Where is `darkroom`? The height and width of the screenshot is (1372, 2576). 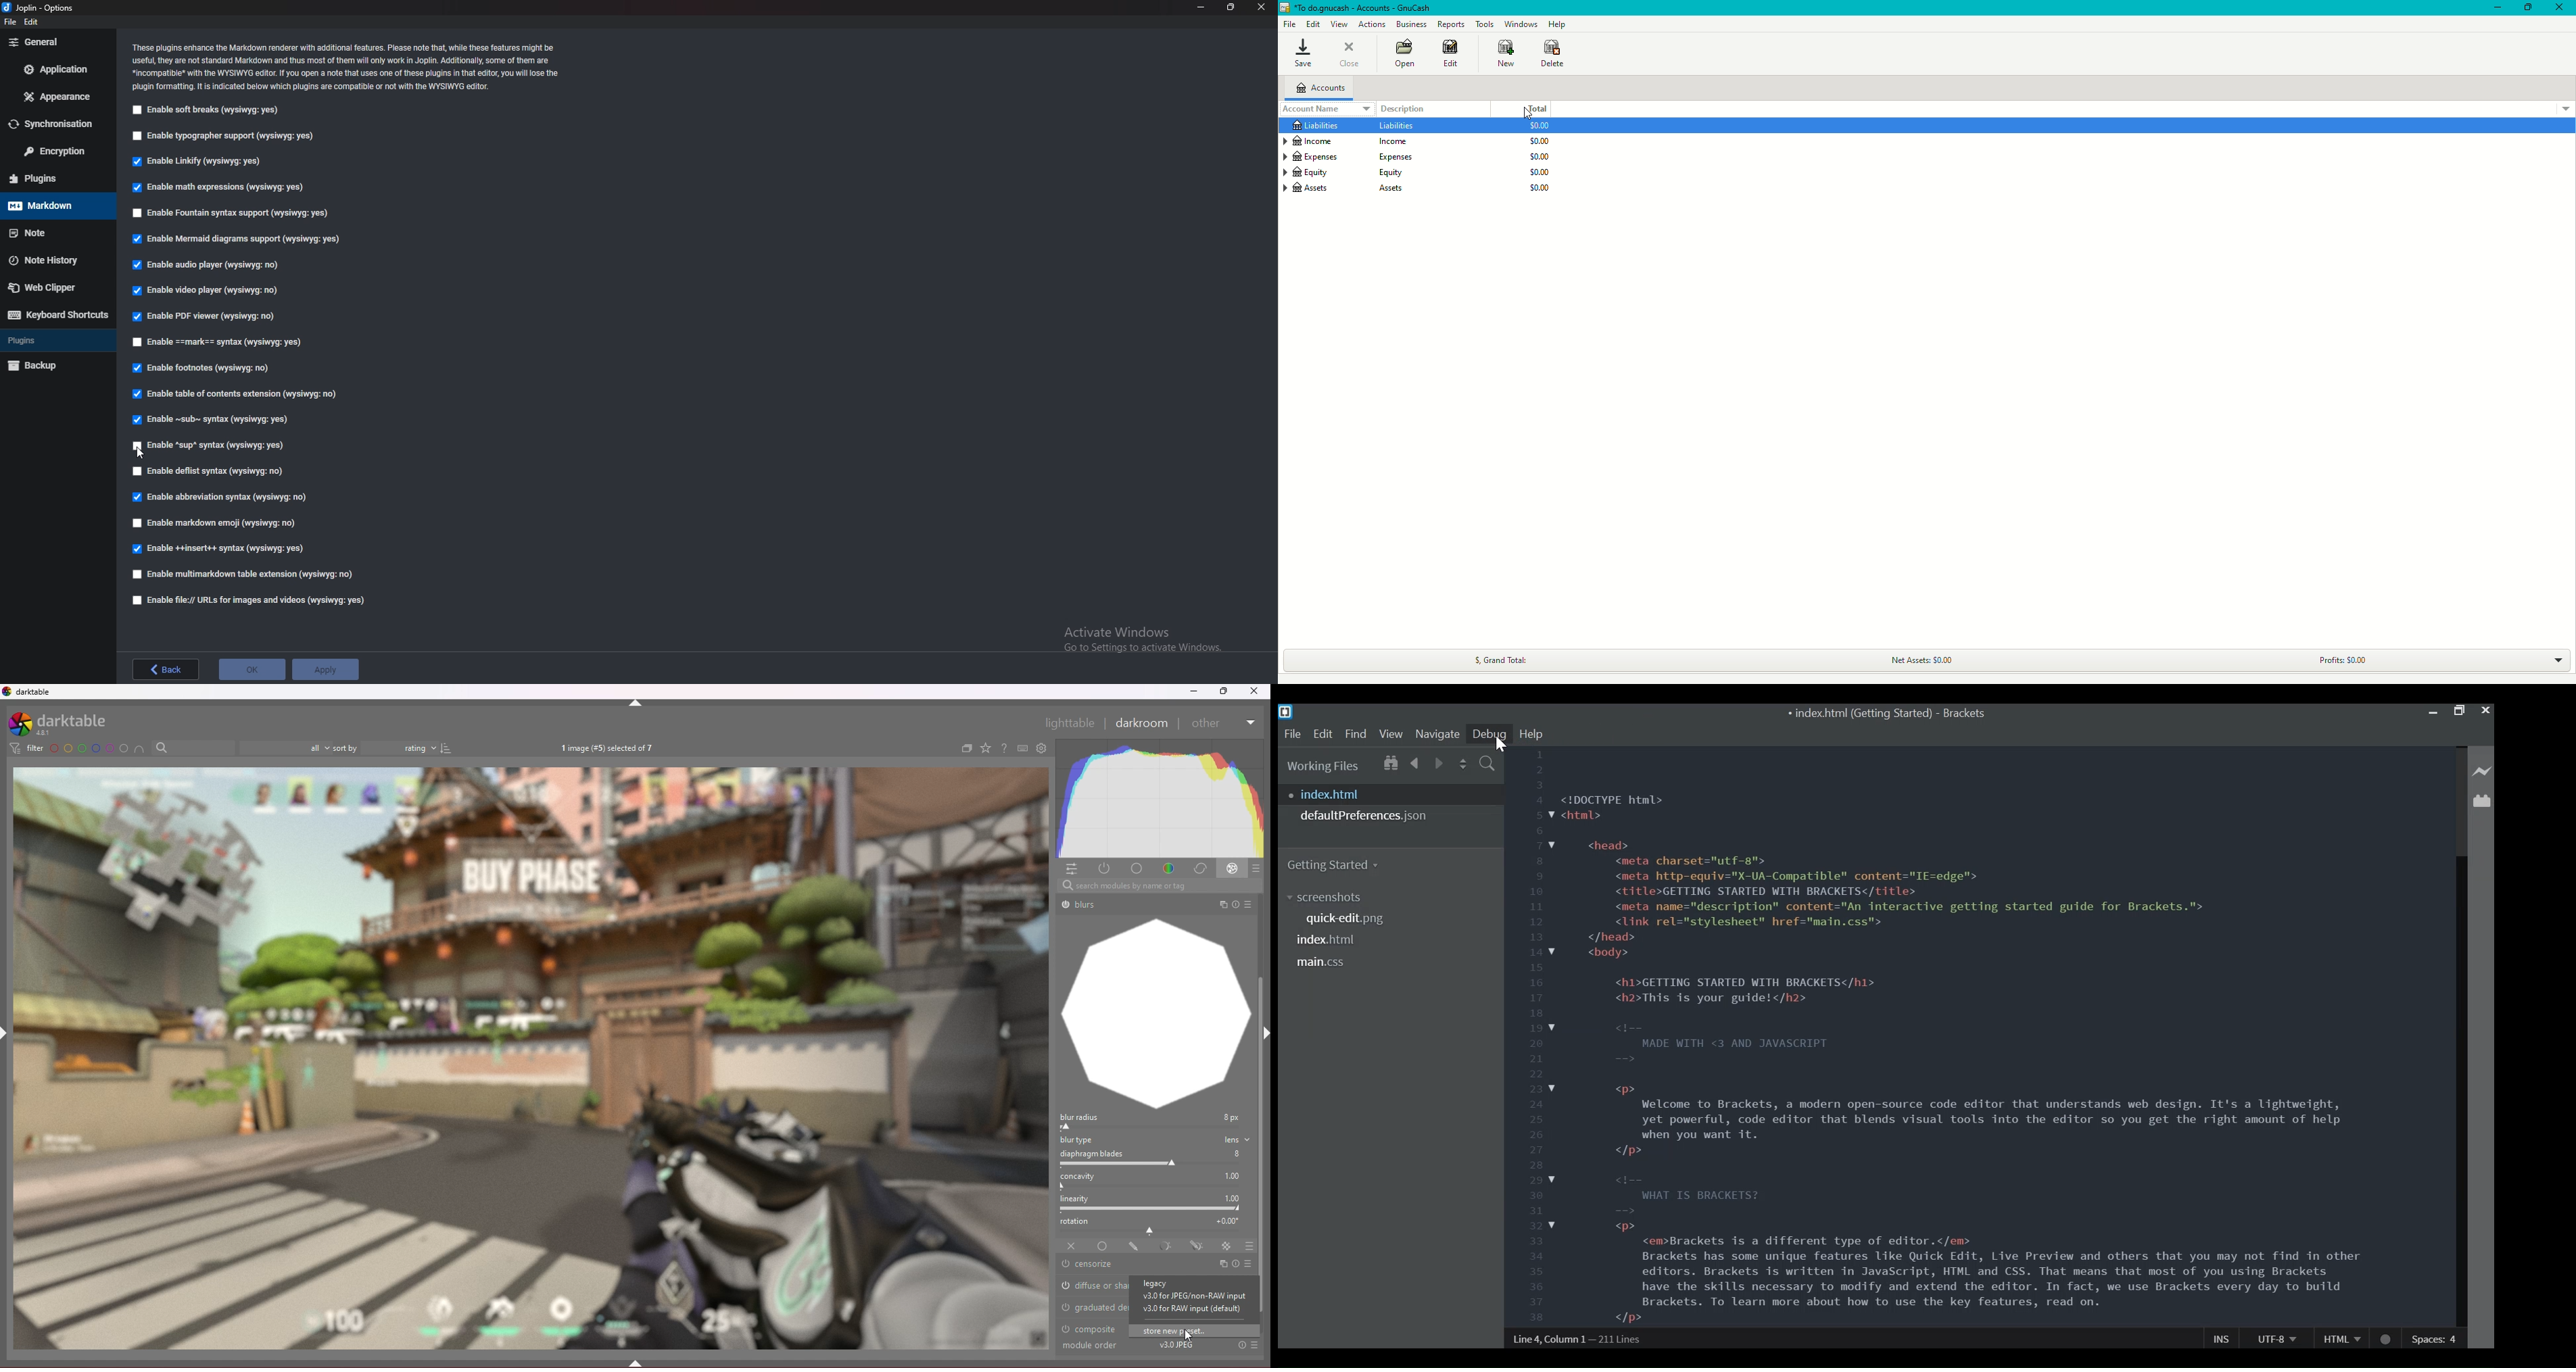
darkroom is located at coordinates (1142, 723).